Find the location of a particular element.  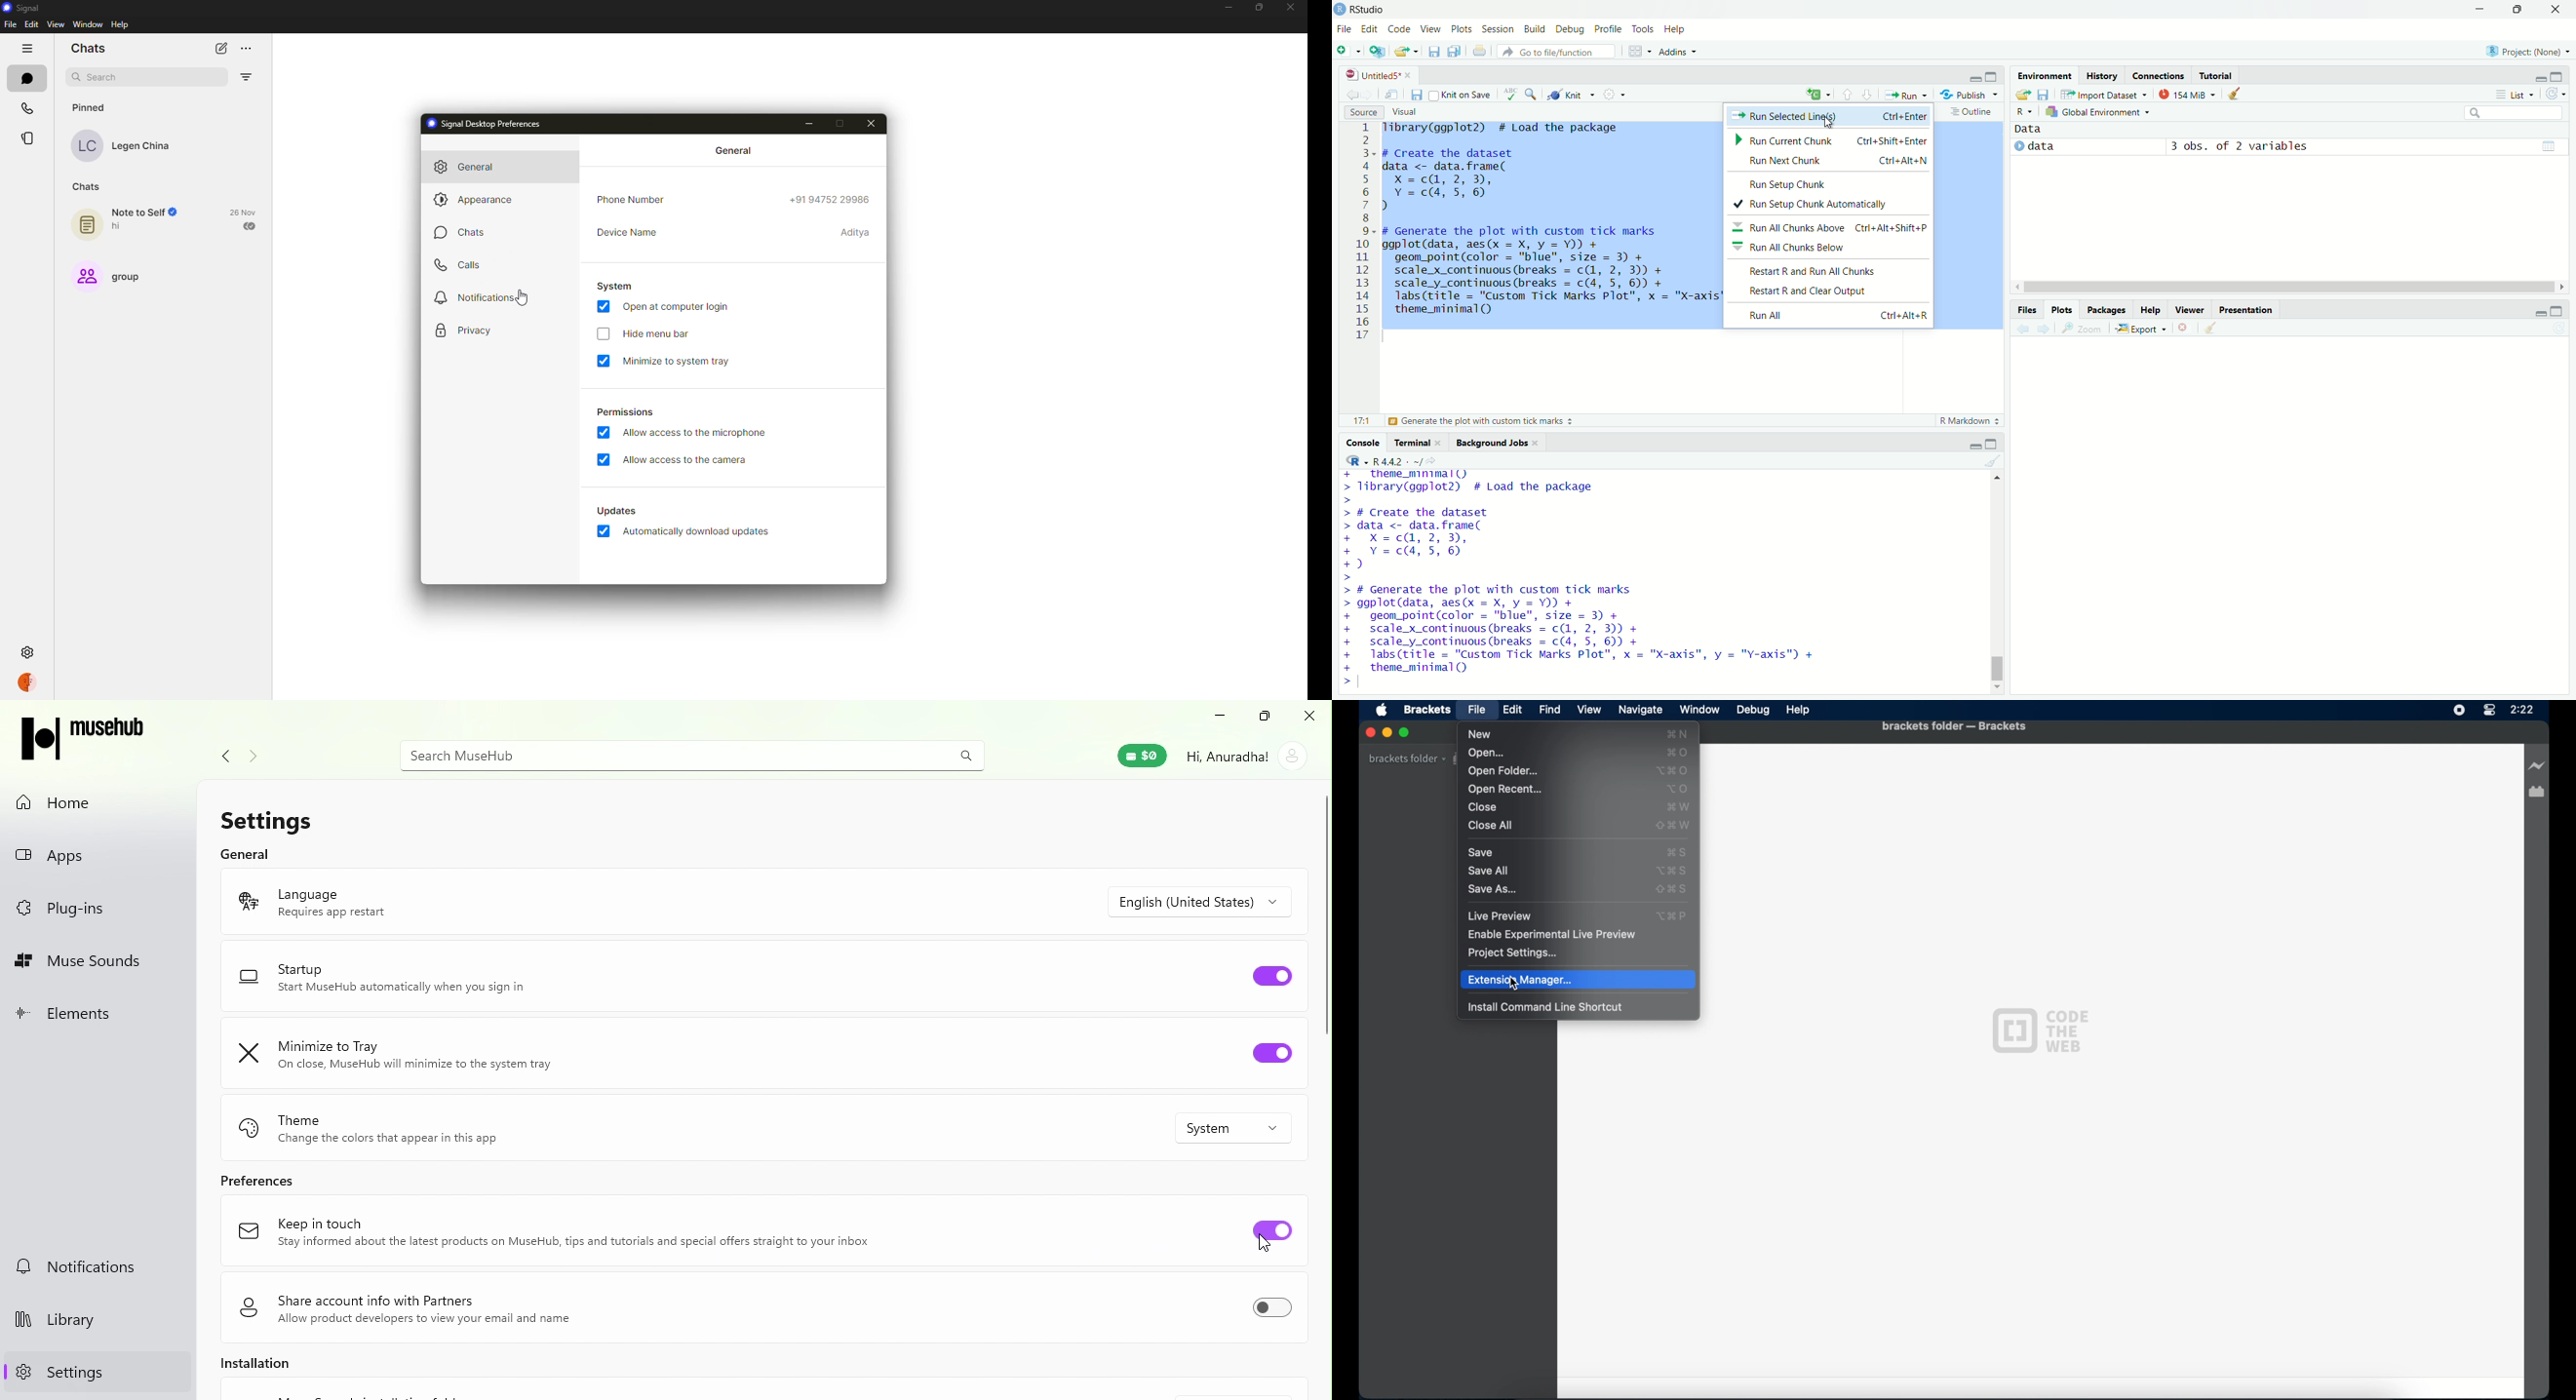

minimize is located at coordinates (1387, 732).